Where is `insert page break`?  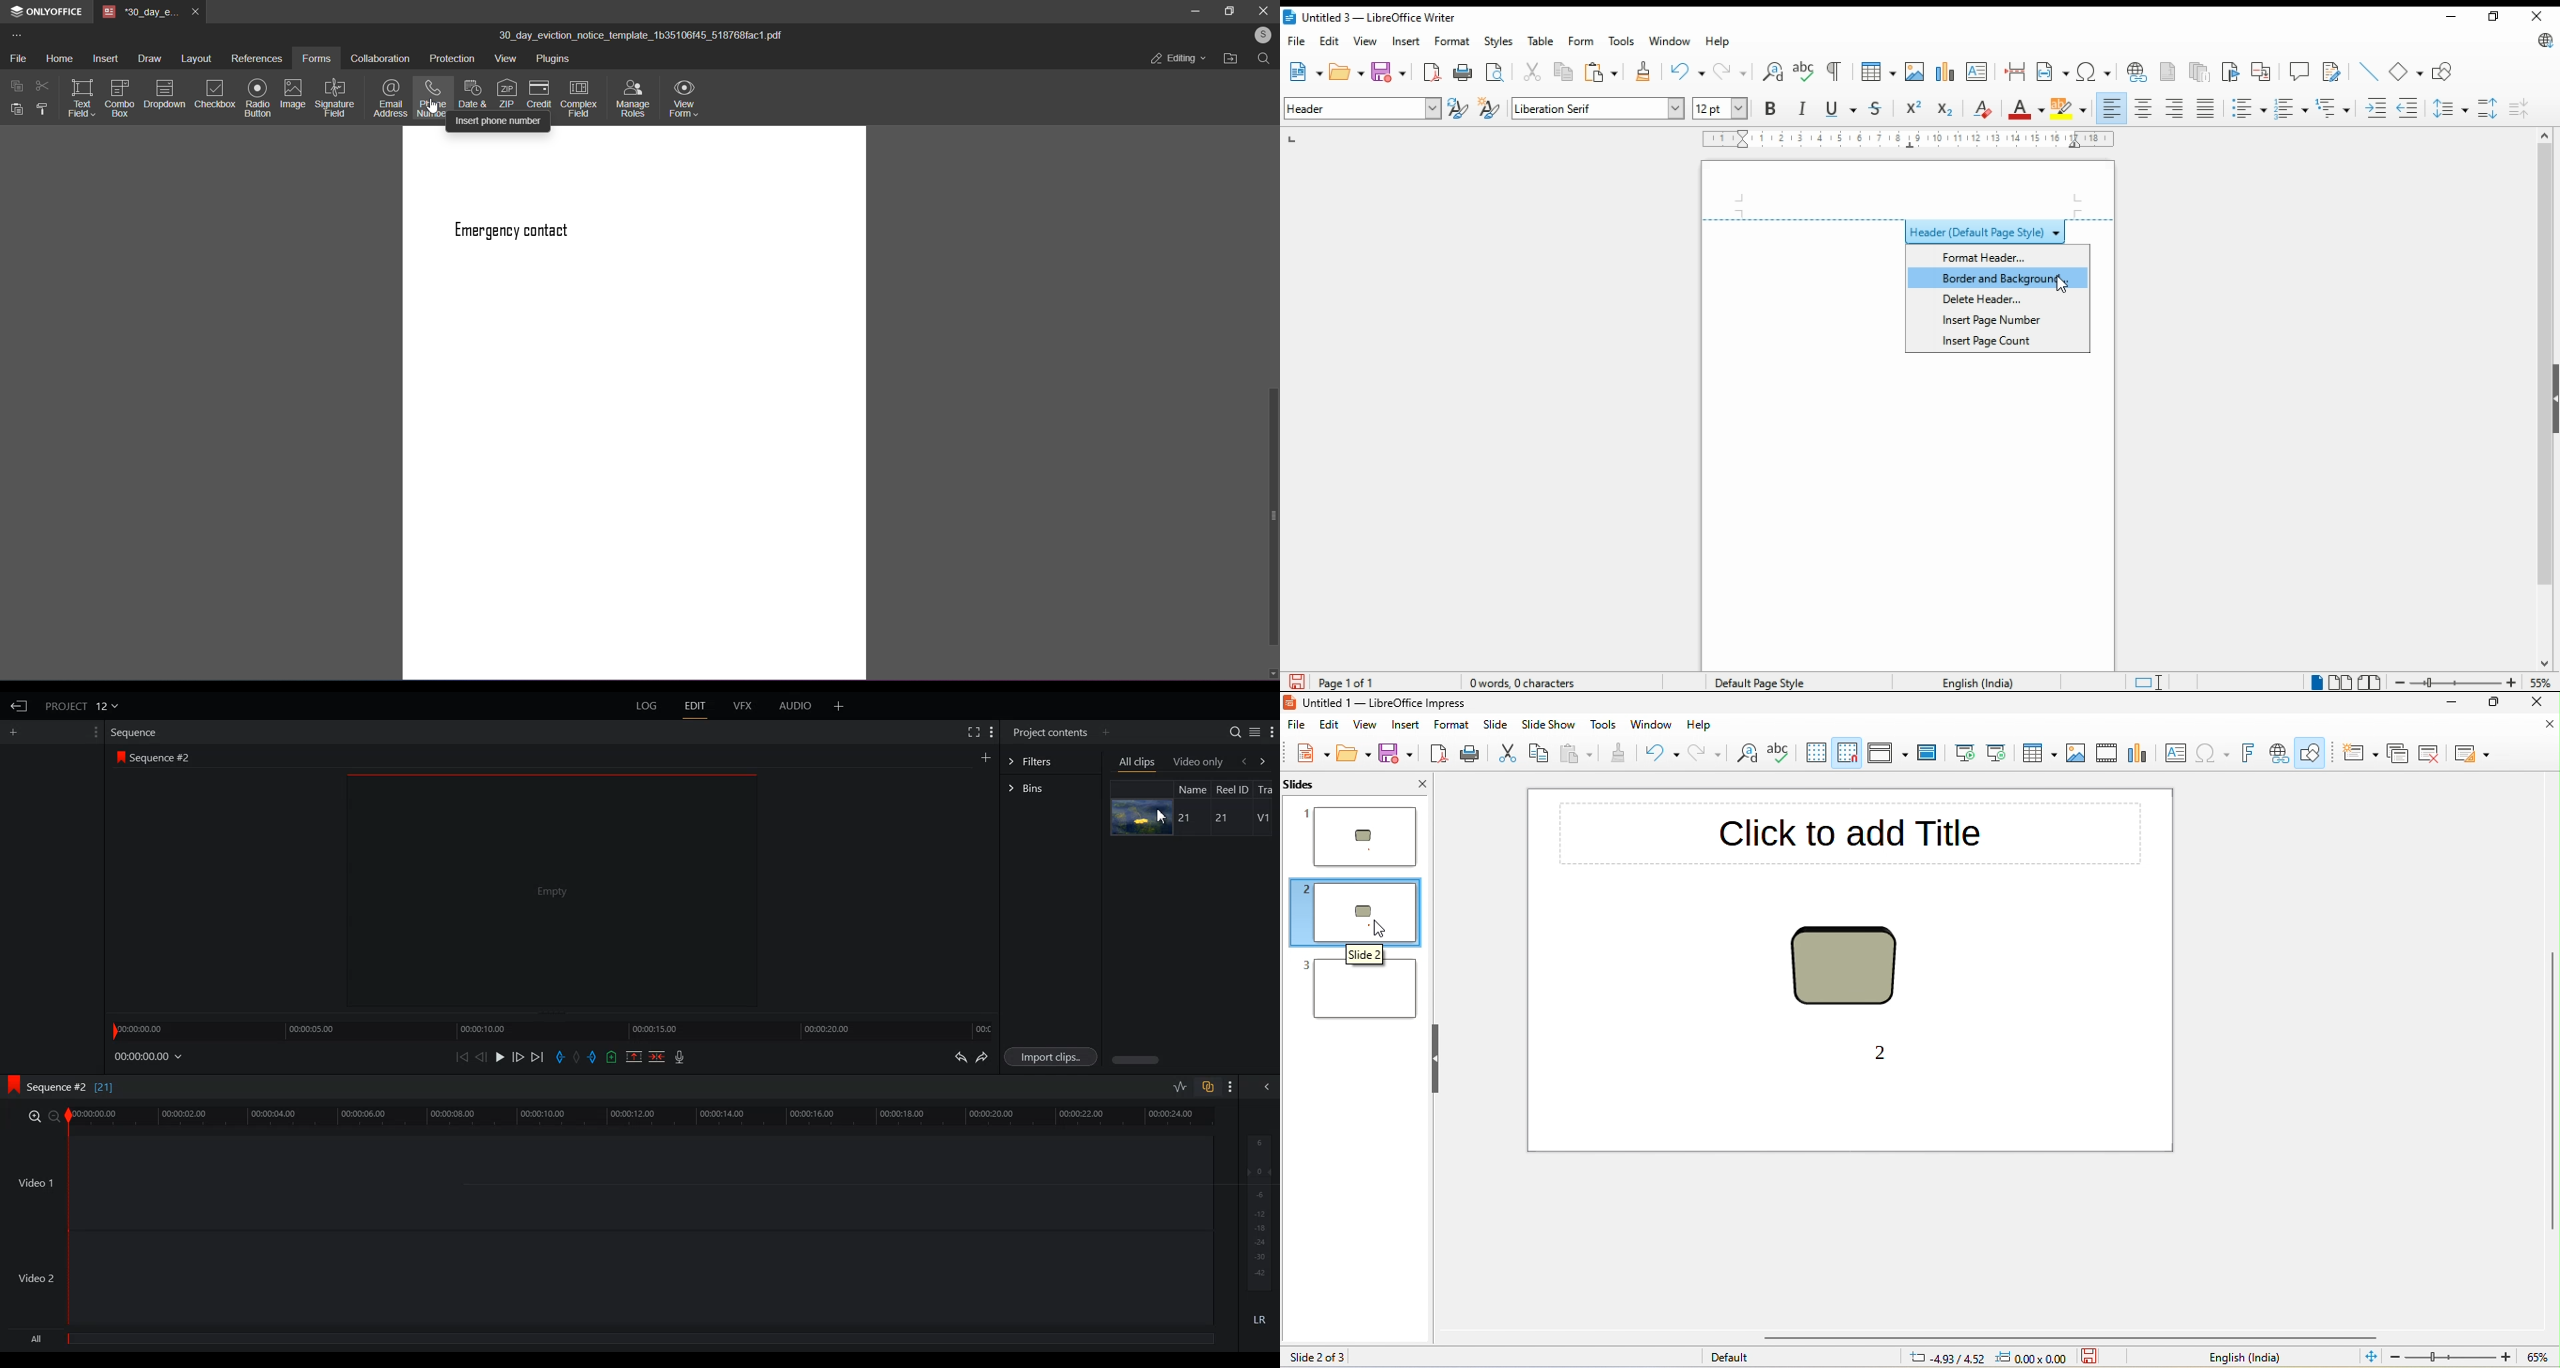
insert page break is located at coordinates (2017, 72).